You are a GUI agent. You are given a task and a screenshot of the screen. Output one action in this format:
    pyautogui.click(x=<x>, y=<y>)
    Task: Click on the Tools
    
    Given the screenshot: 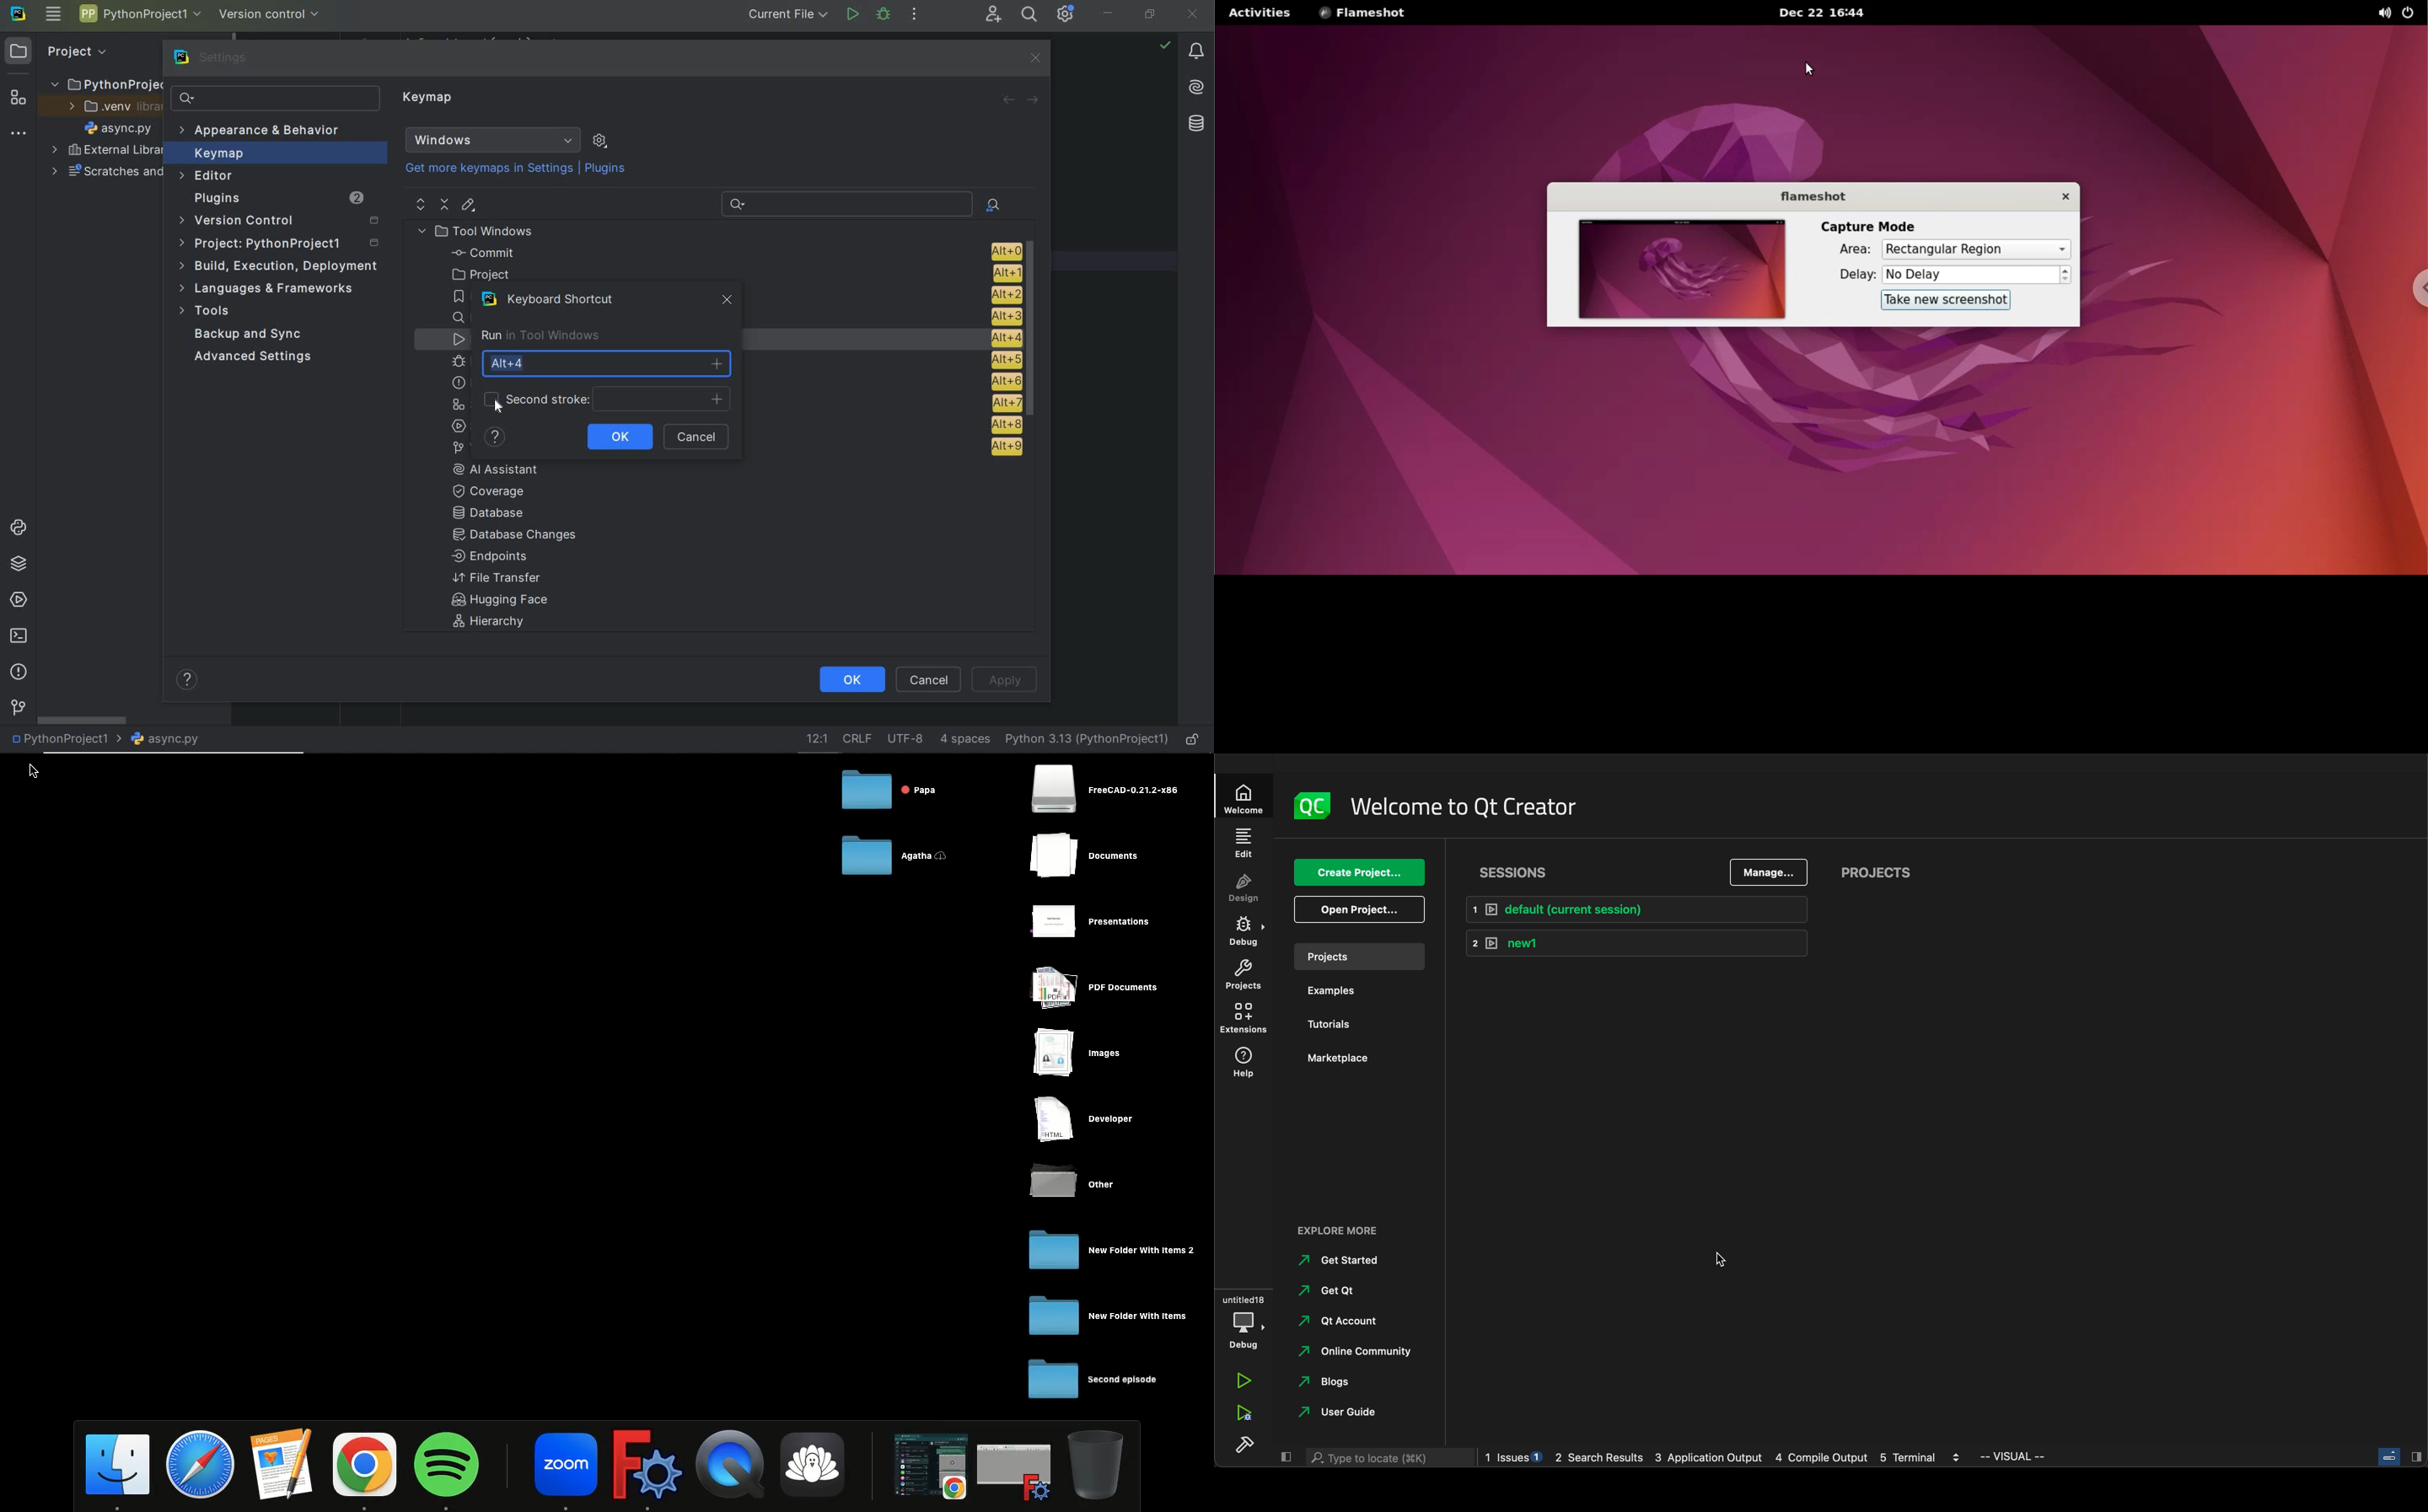 What is the action you would take?
    pyautogui.click(x=208, y=313)
    